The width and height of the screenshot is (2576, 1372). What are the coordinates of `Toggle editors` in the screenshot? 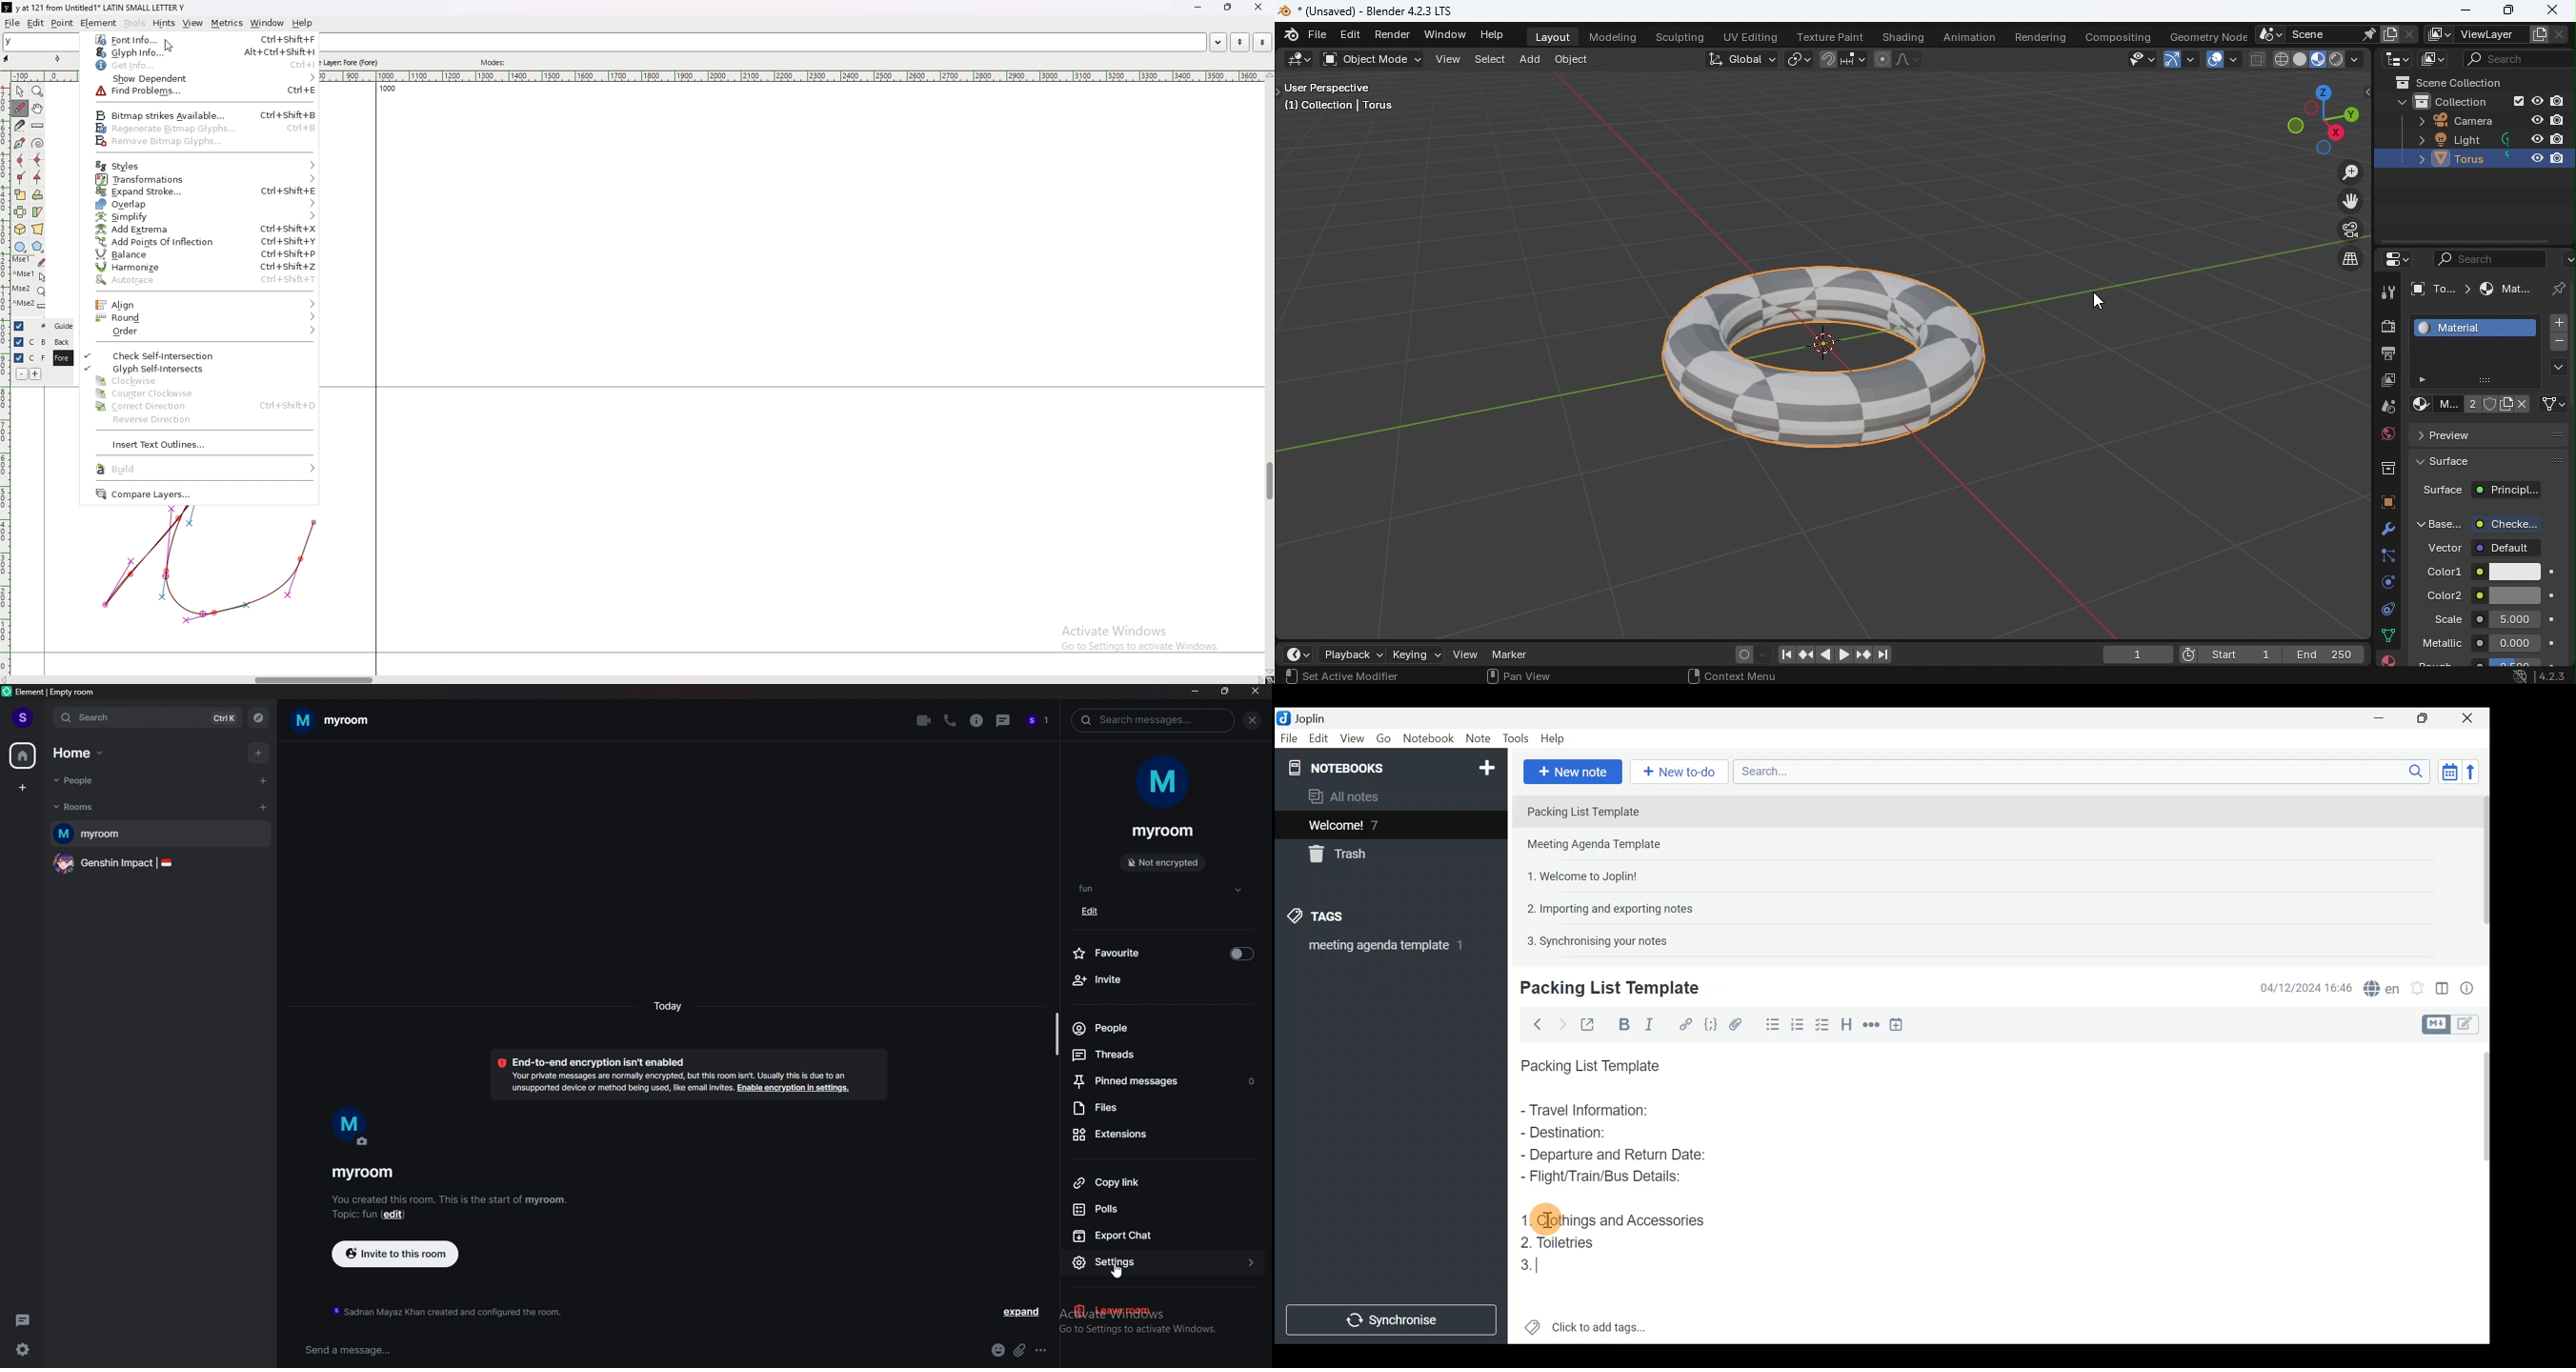 It's located at (2438, 1023).